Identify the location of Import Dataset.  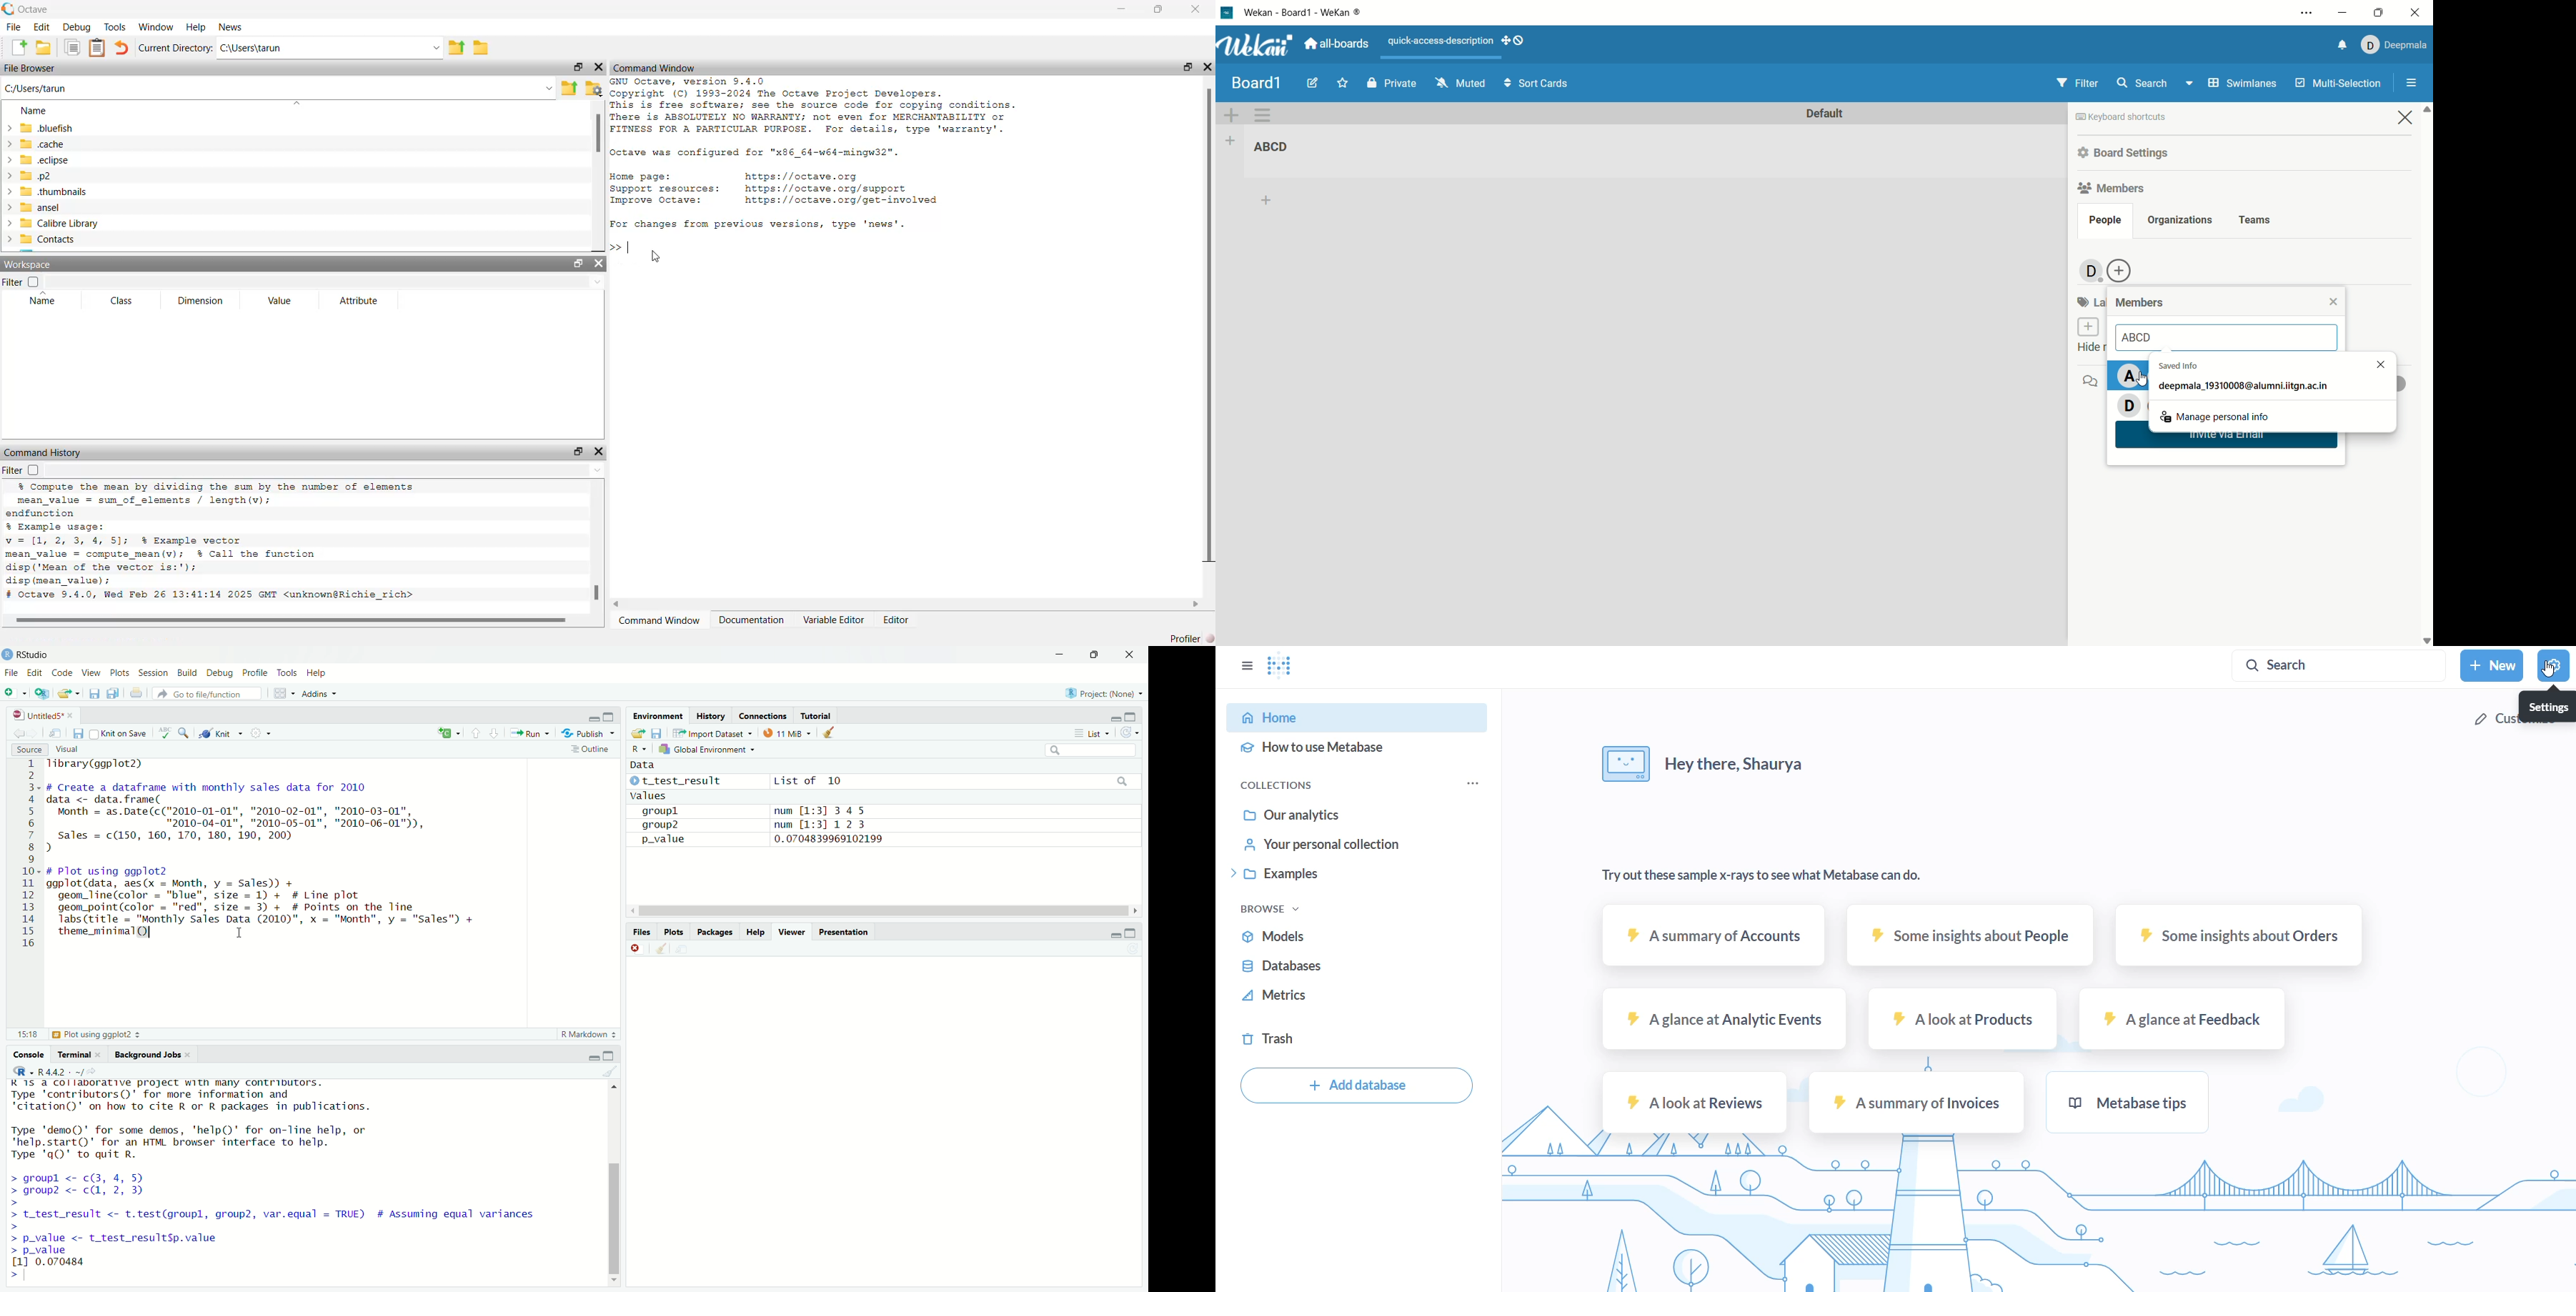
(710, 734).